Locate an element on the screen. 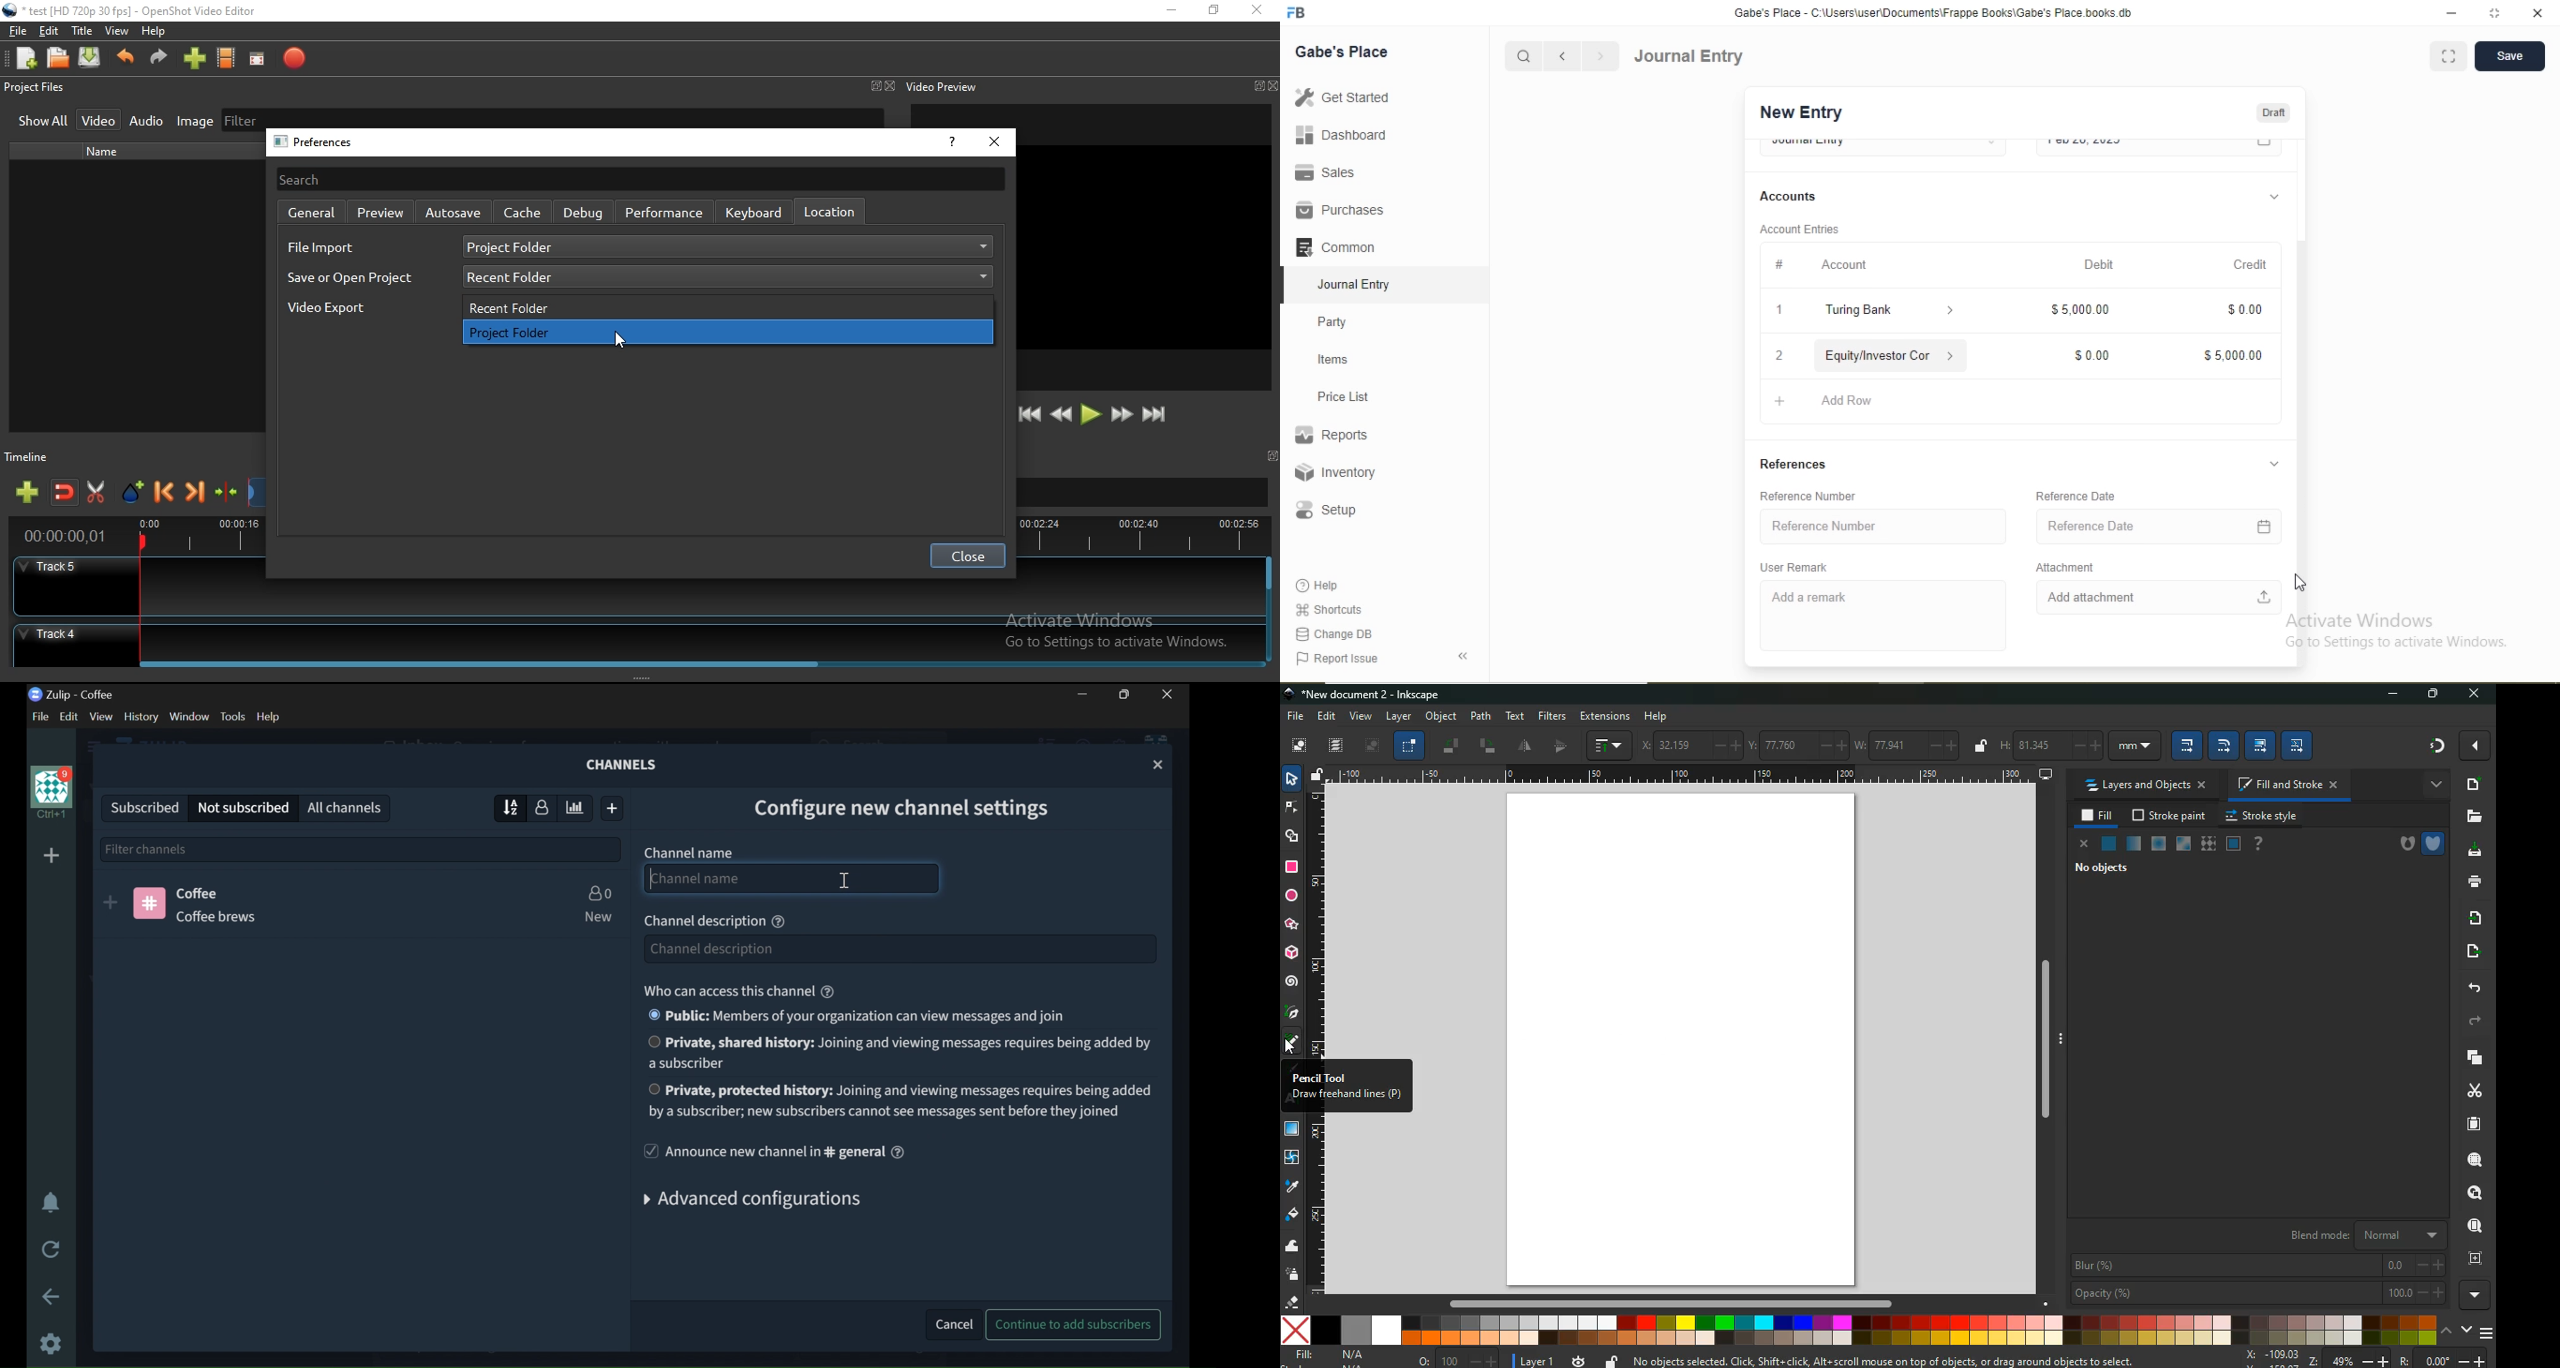  Upload file is located at coordinates (2265, 596).